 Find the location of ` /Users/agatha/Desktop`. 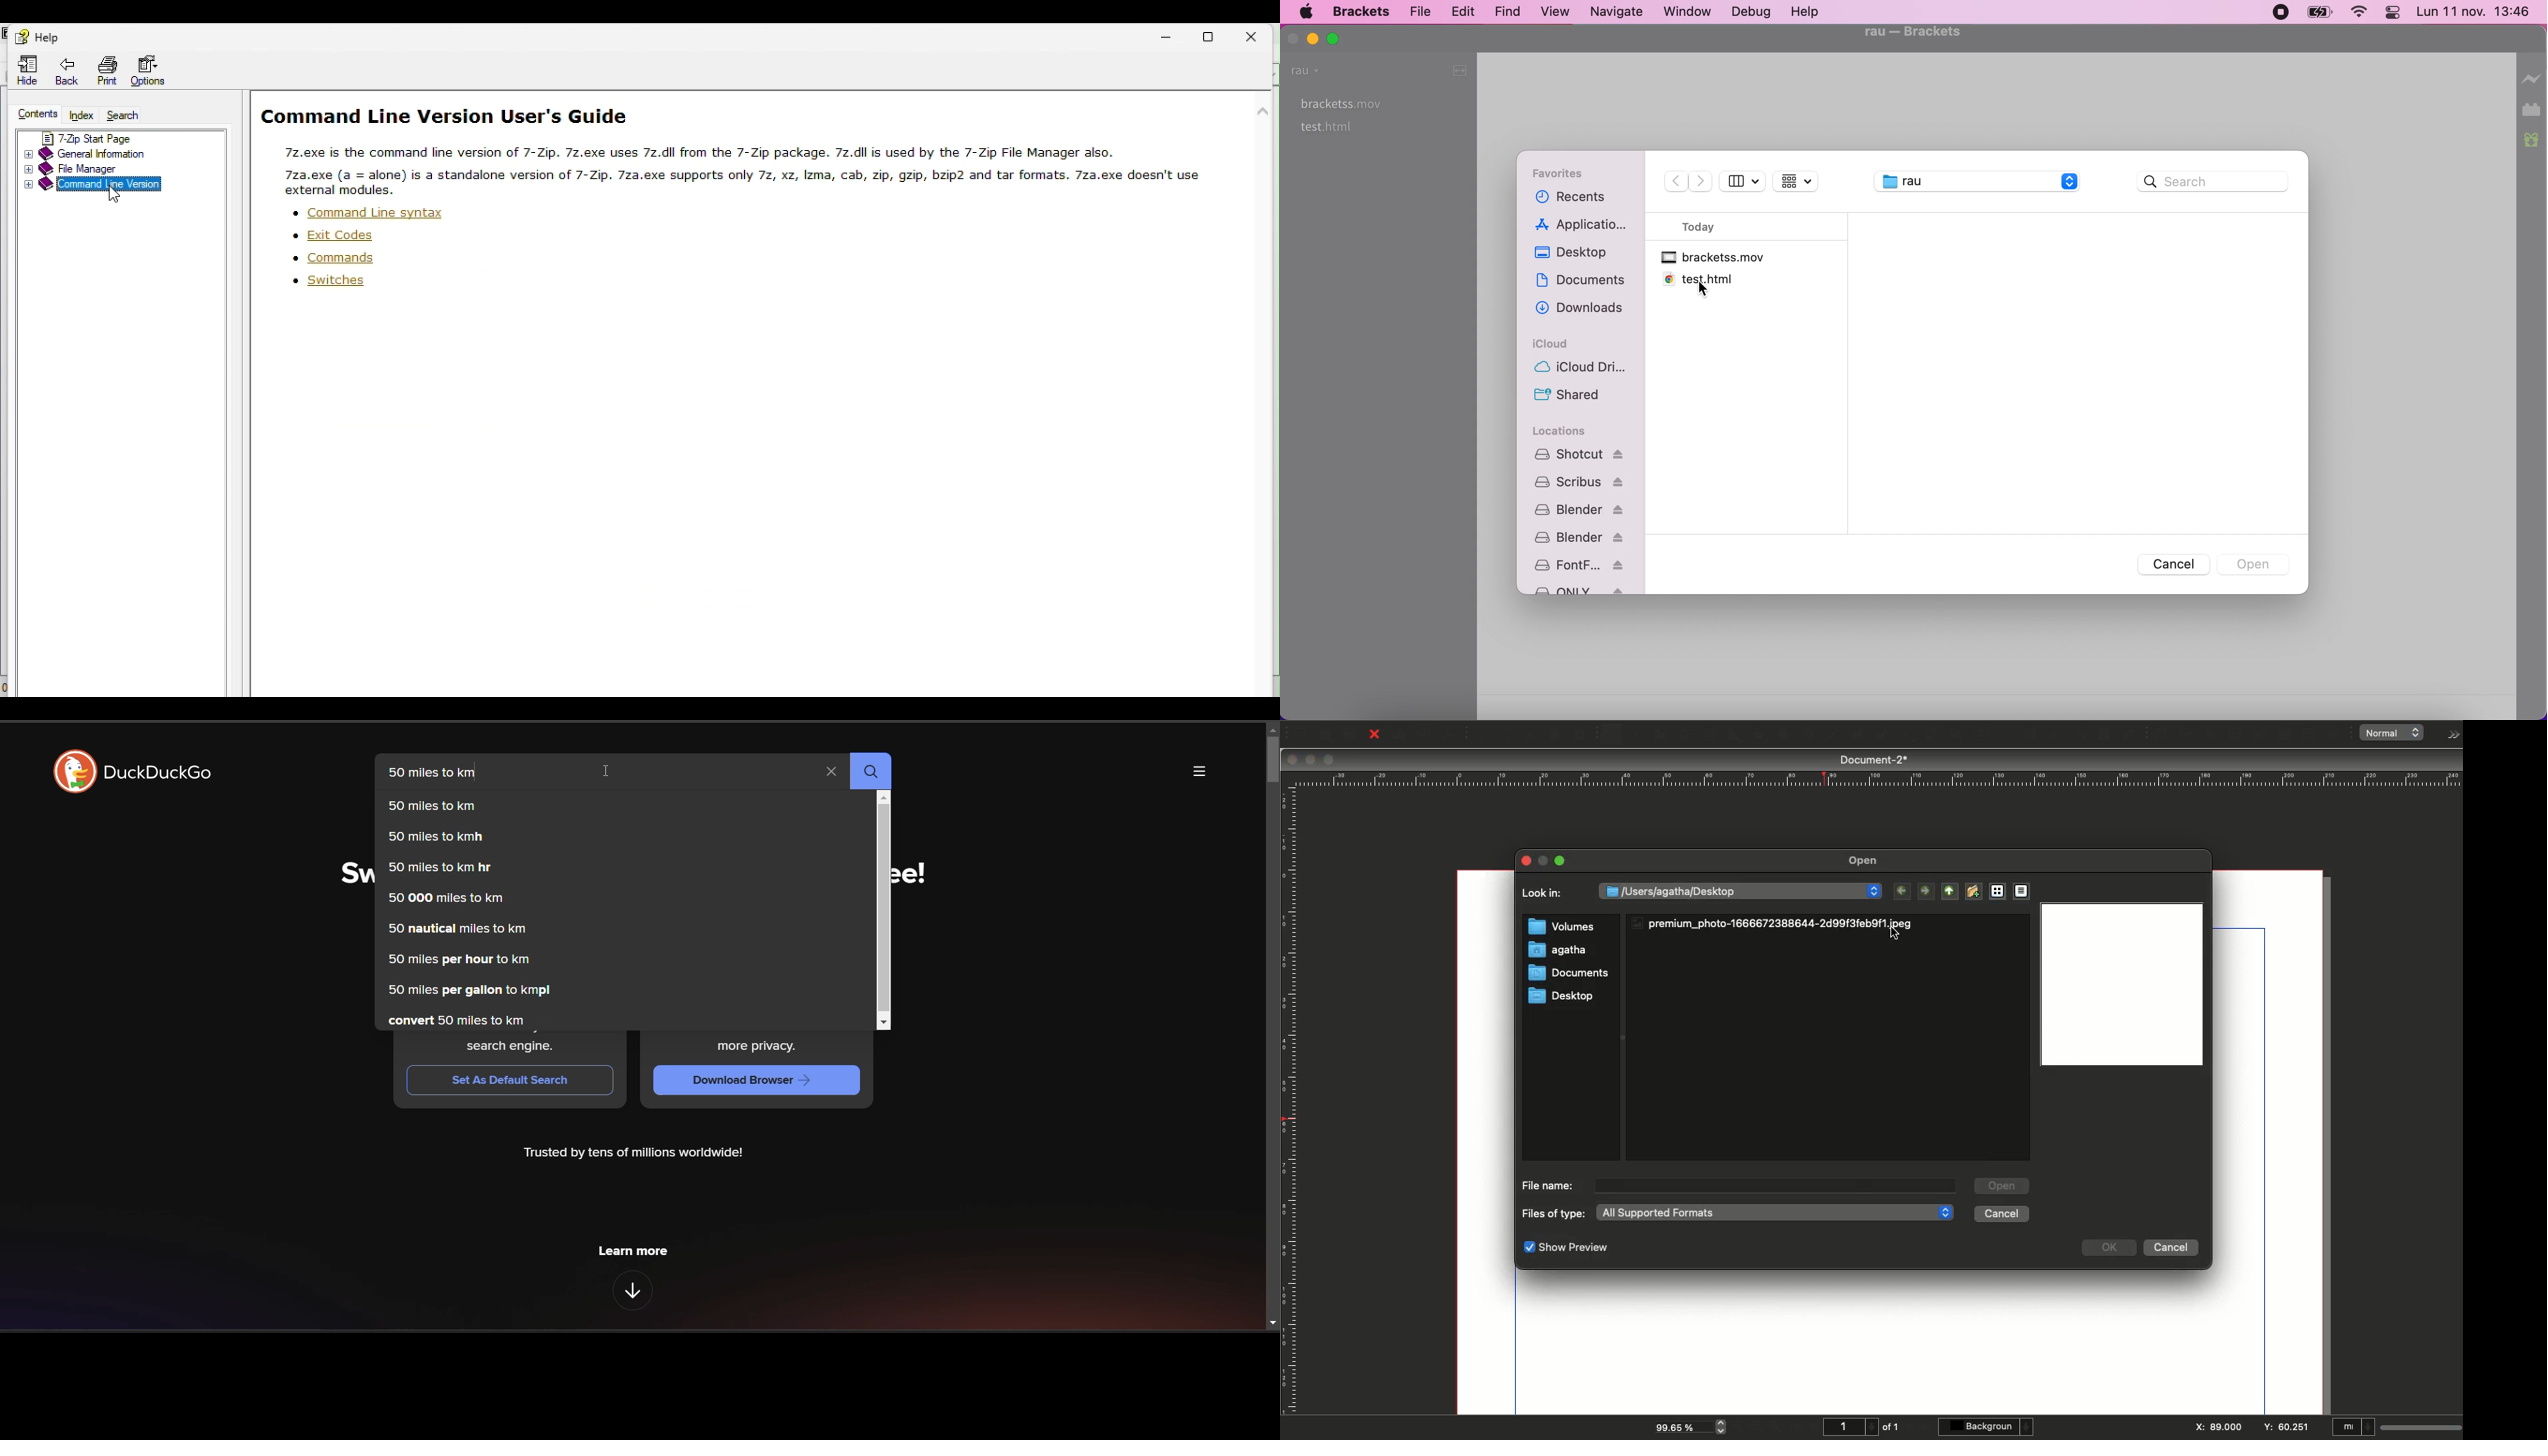

 /Users/agatha/Desktop is located at coordinates (1741, 890).